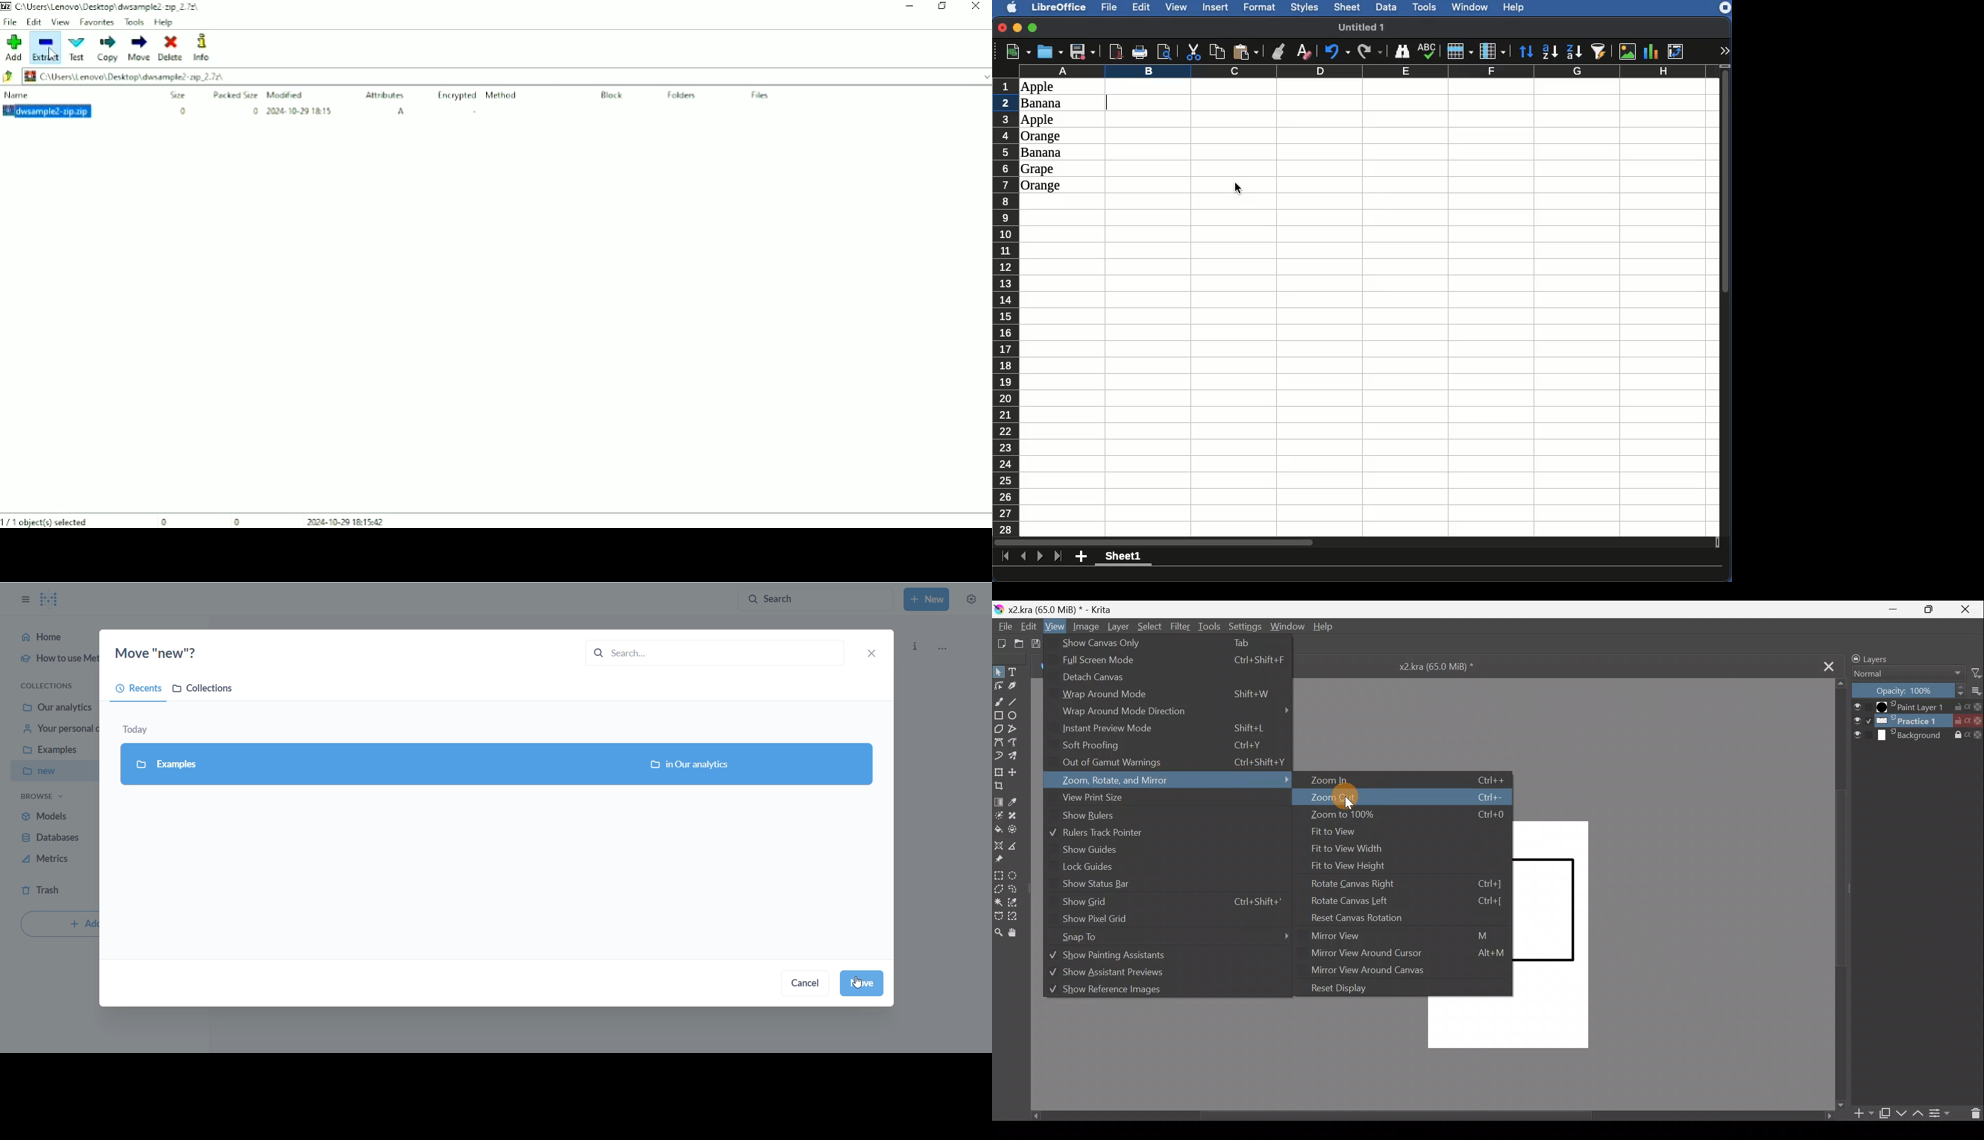 This screenshot has width=1988, height=1148. I want to click on Open an existing document, so click(1019, 643).